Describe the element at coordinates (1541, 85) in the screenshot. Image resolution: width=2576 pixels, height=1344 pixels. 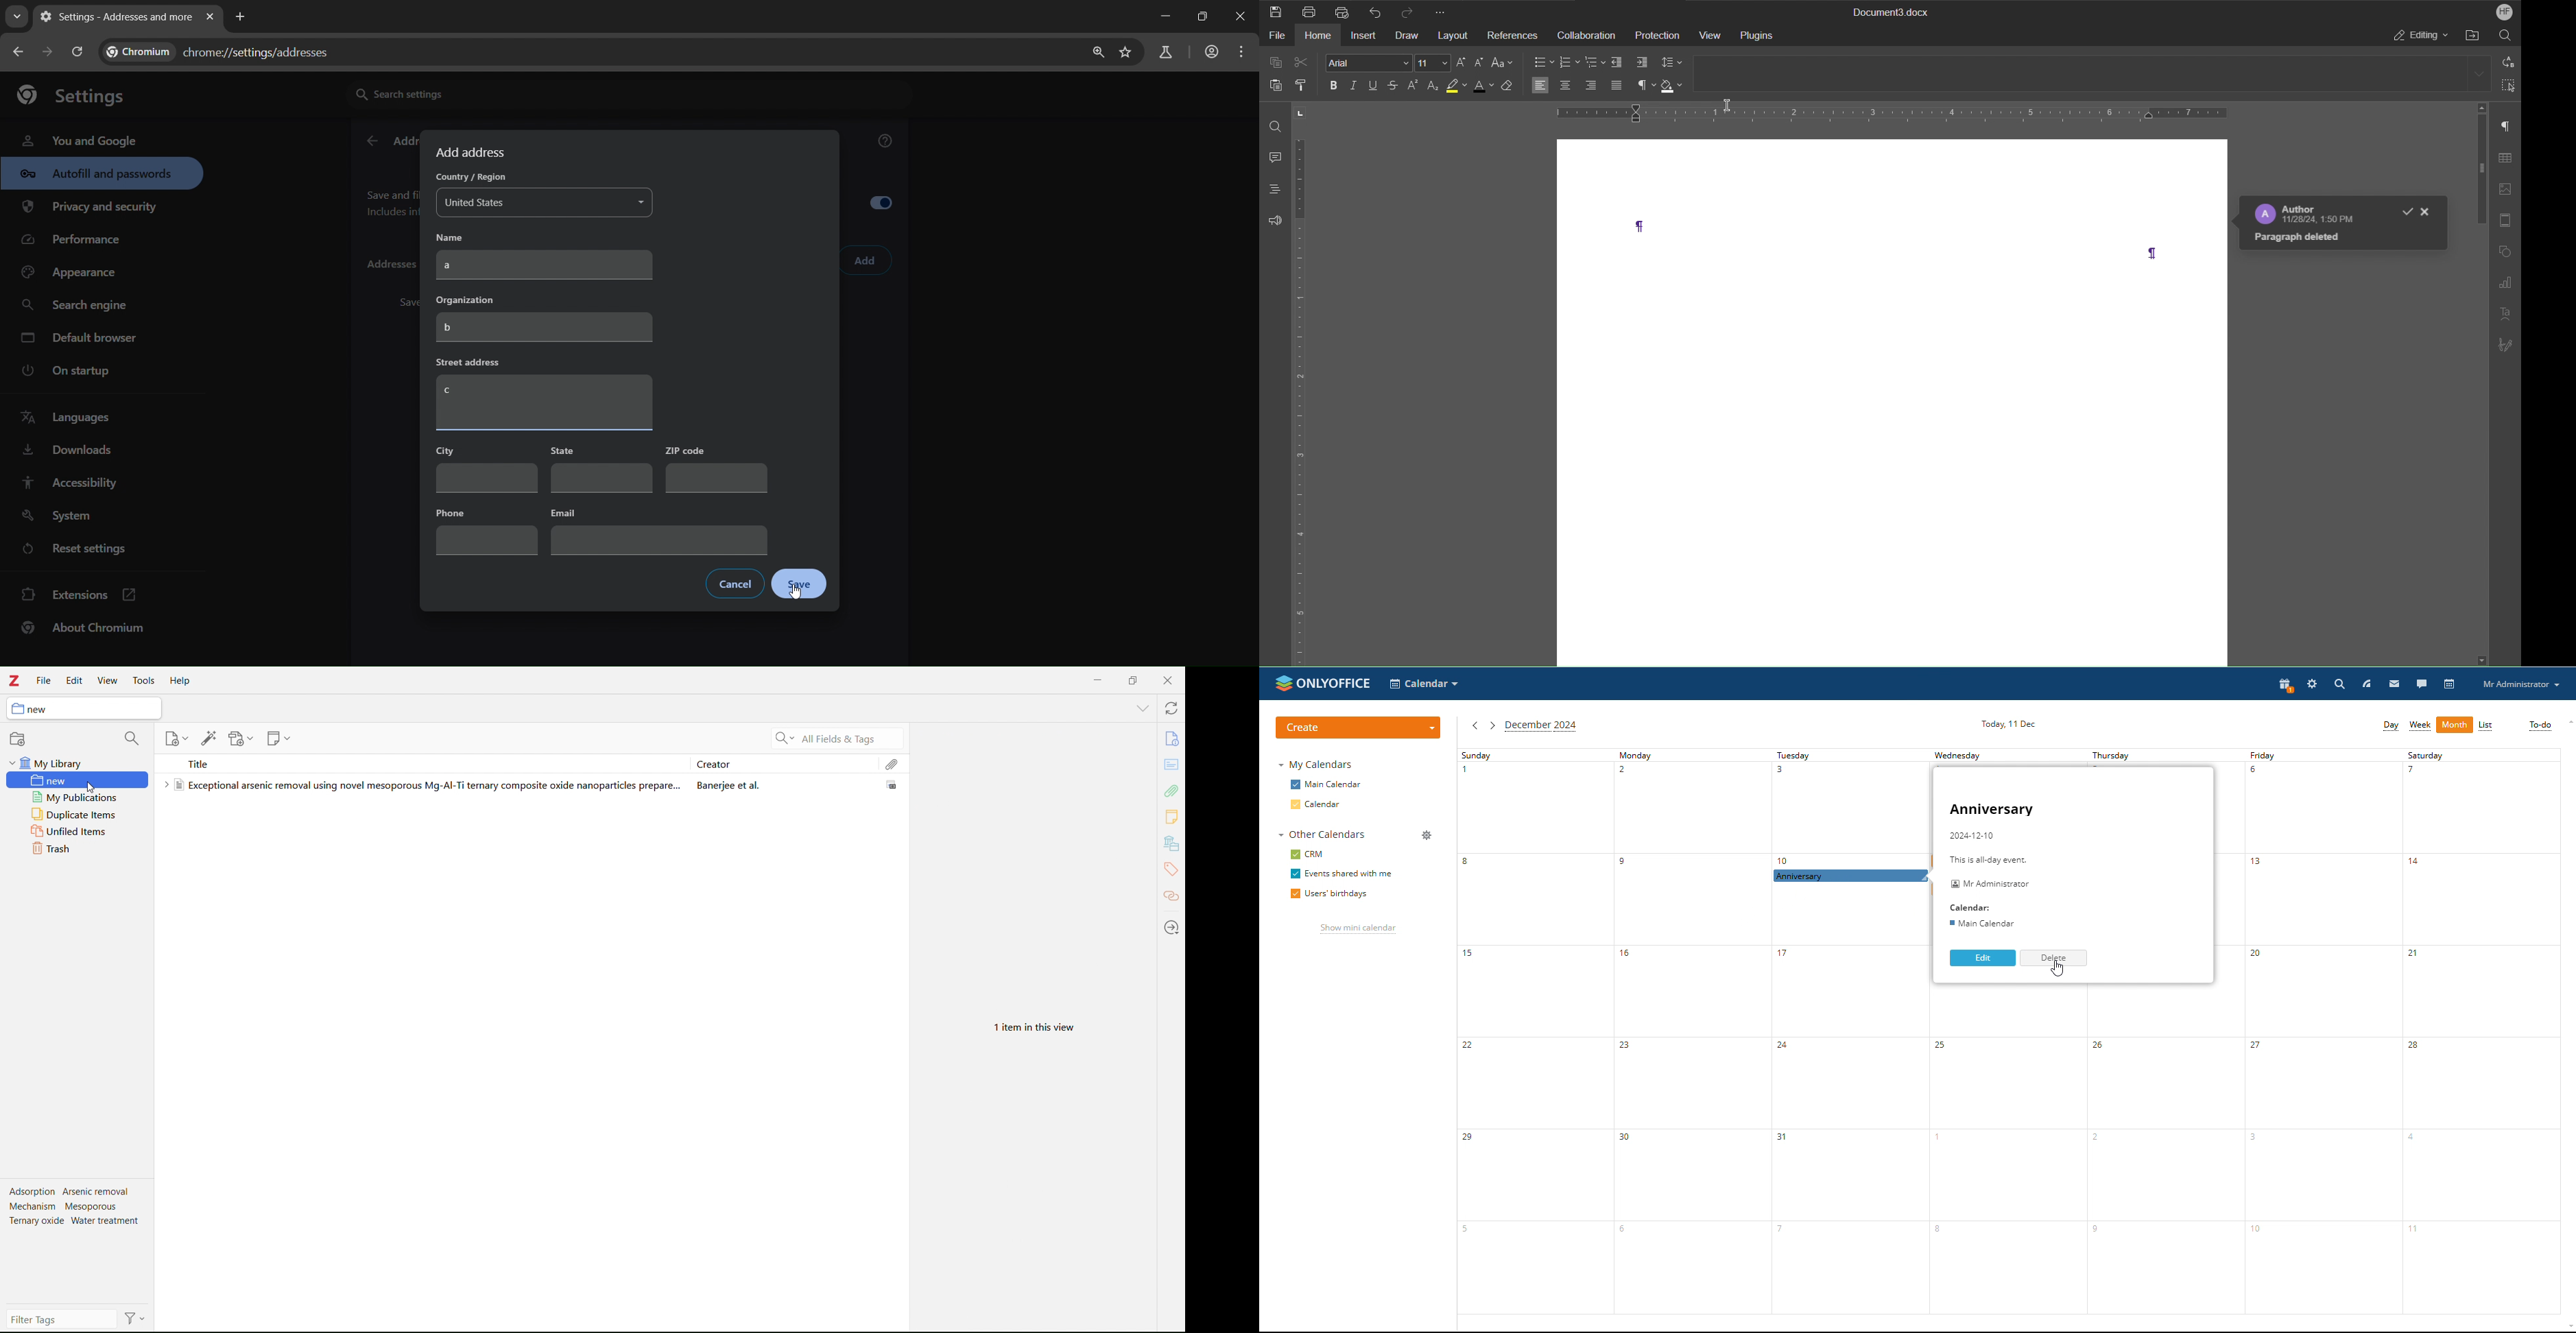
I see `Alignment` at that location.